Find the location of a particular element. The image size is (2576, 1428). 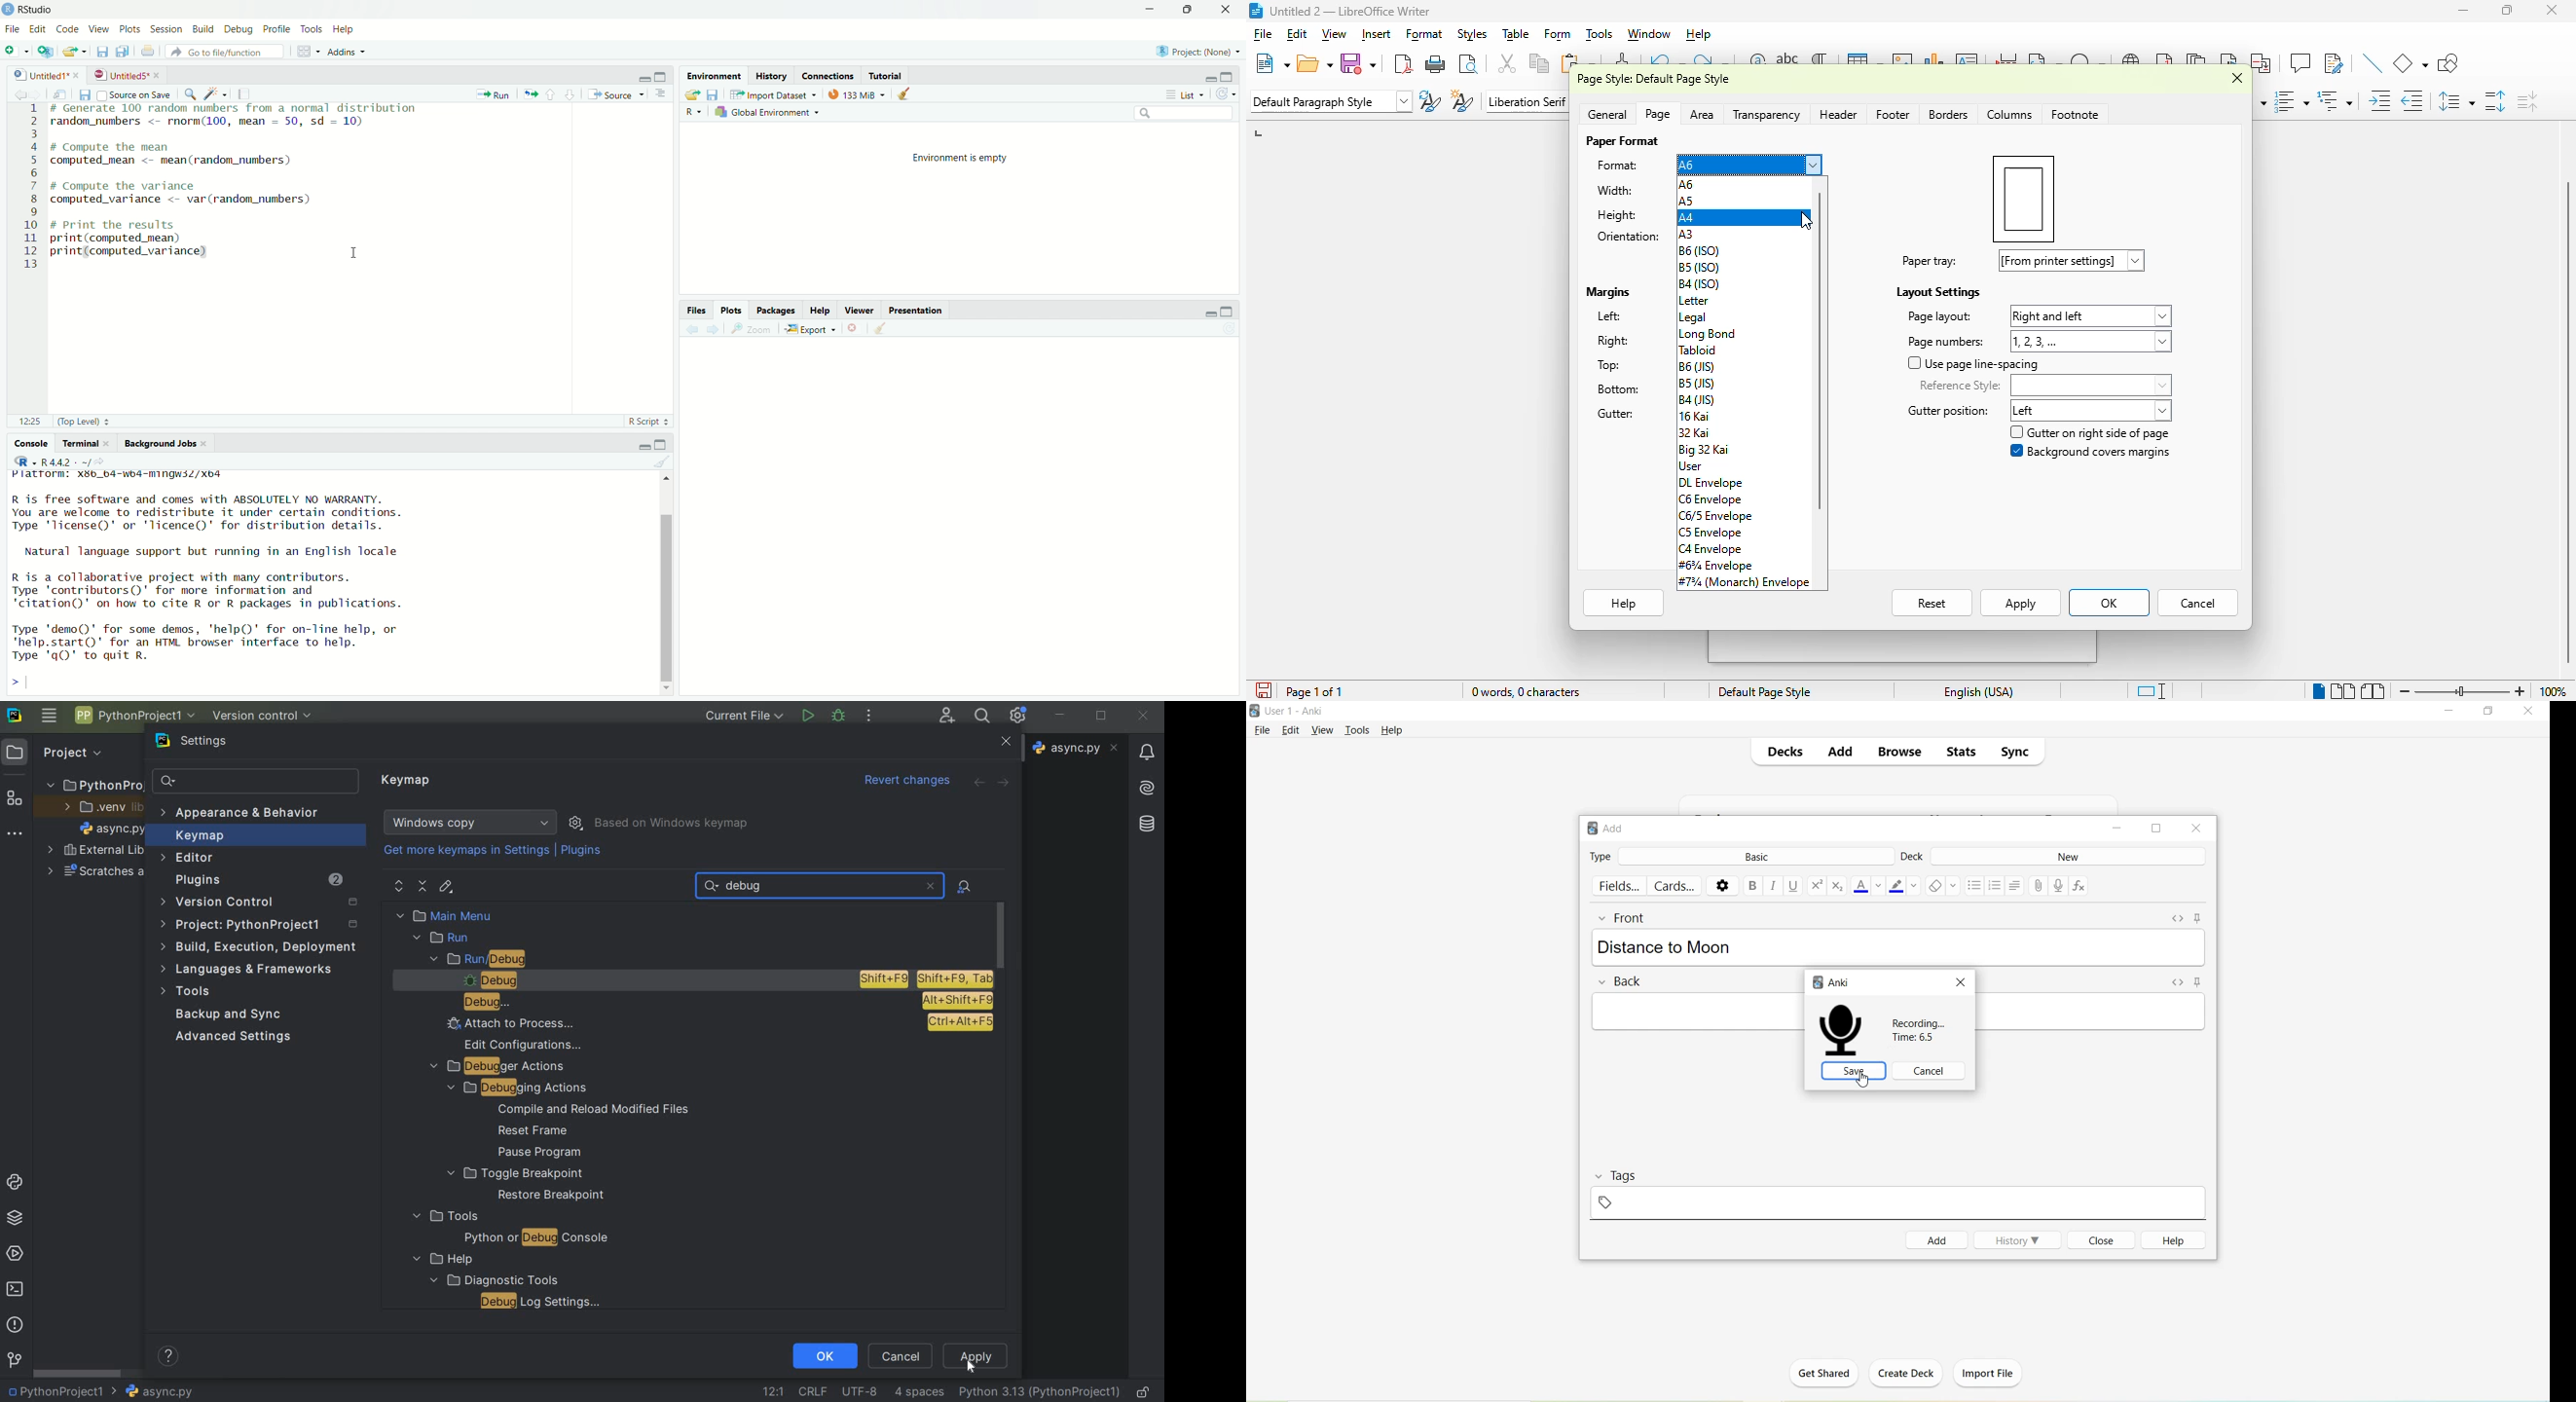

Bold is located at coordinates (1753, 885).